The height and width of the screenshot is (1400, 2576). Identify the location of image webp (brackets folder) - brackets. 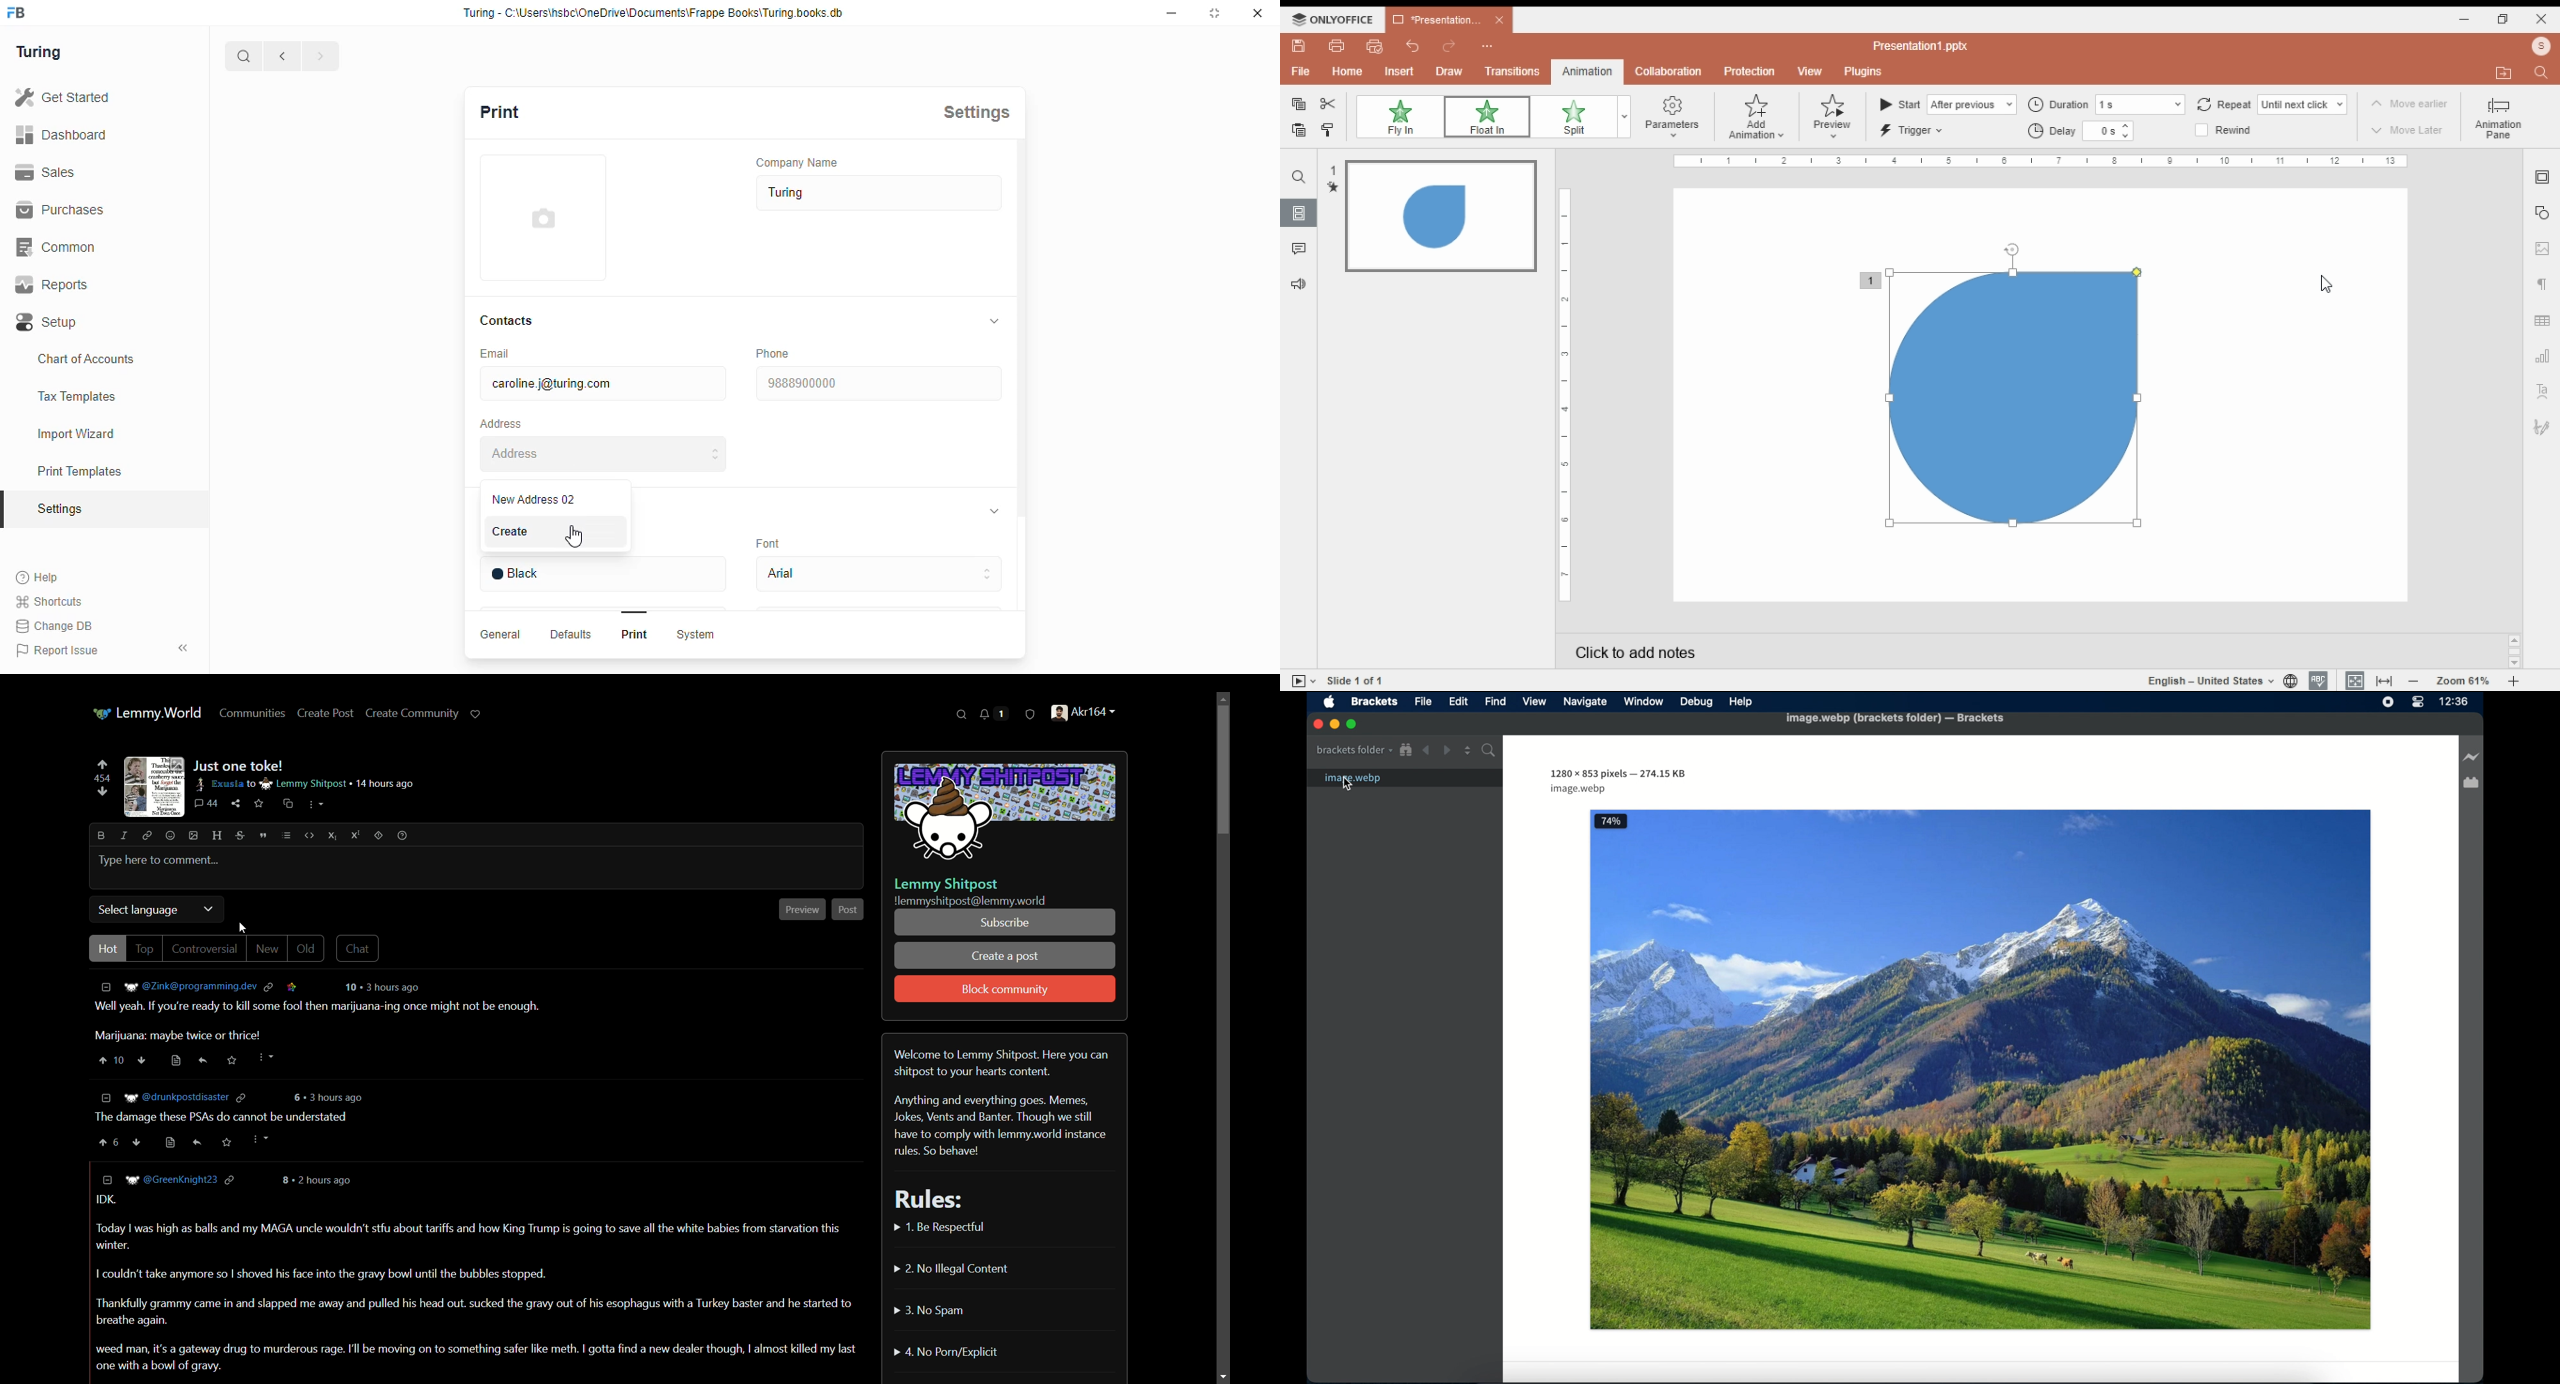
(1899, 721).